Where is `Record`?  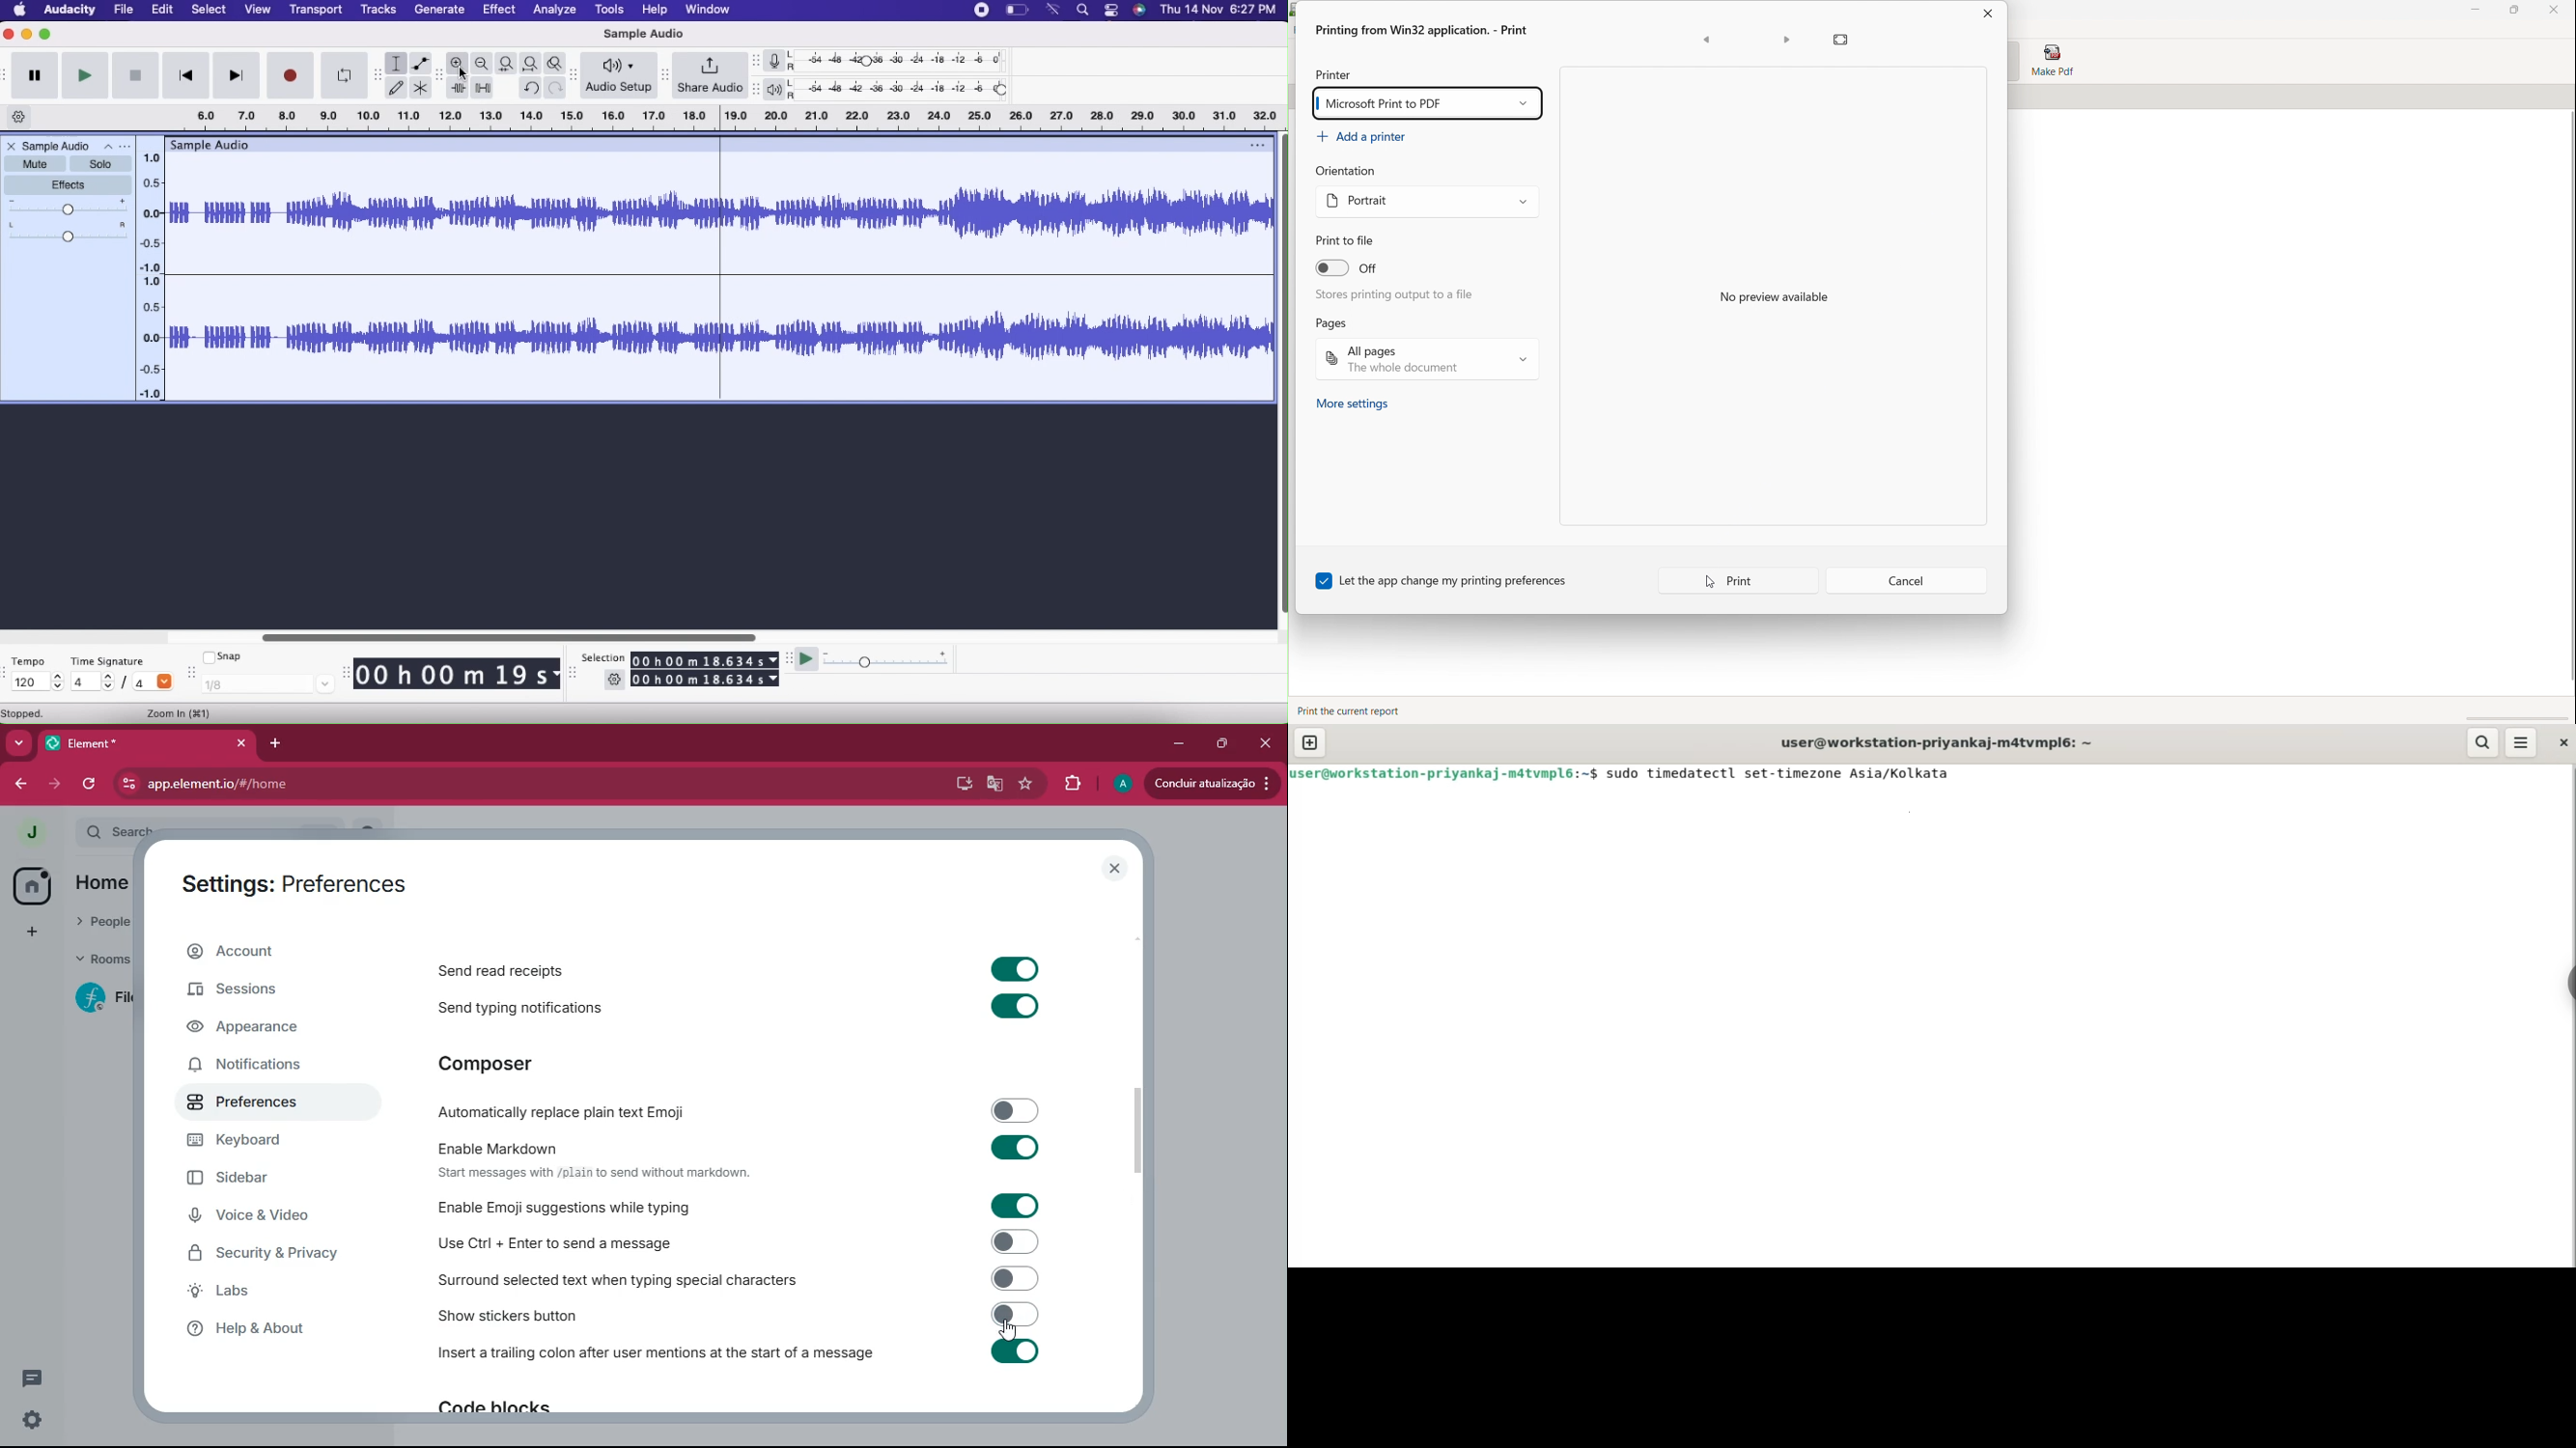
Record is located at coordinates (980, 12).